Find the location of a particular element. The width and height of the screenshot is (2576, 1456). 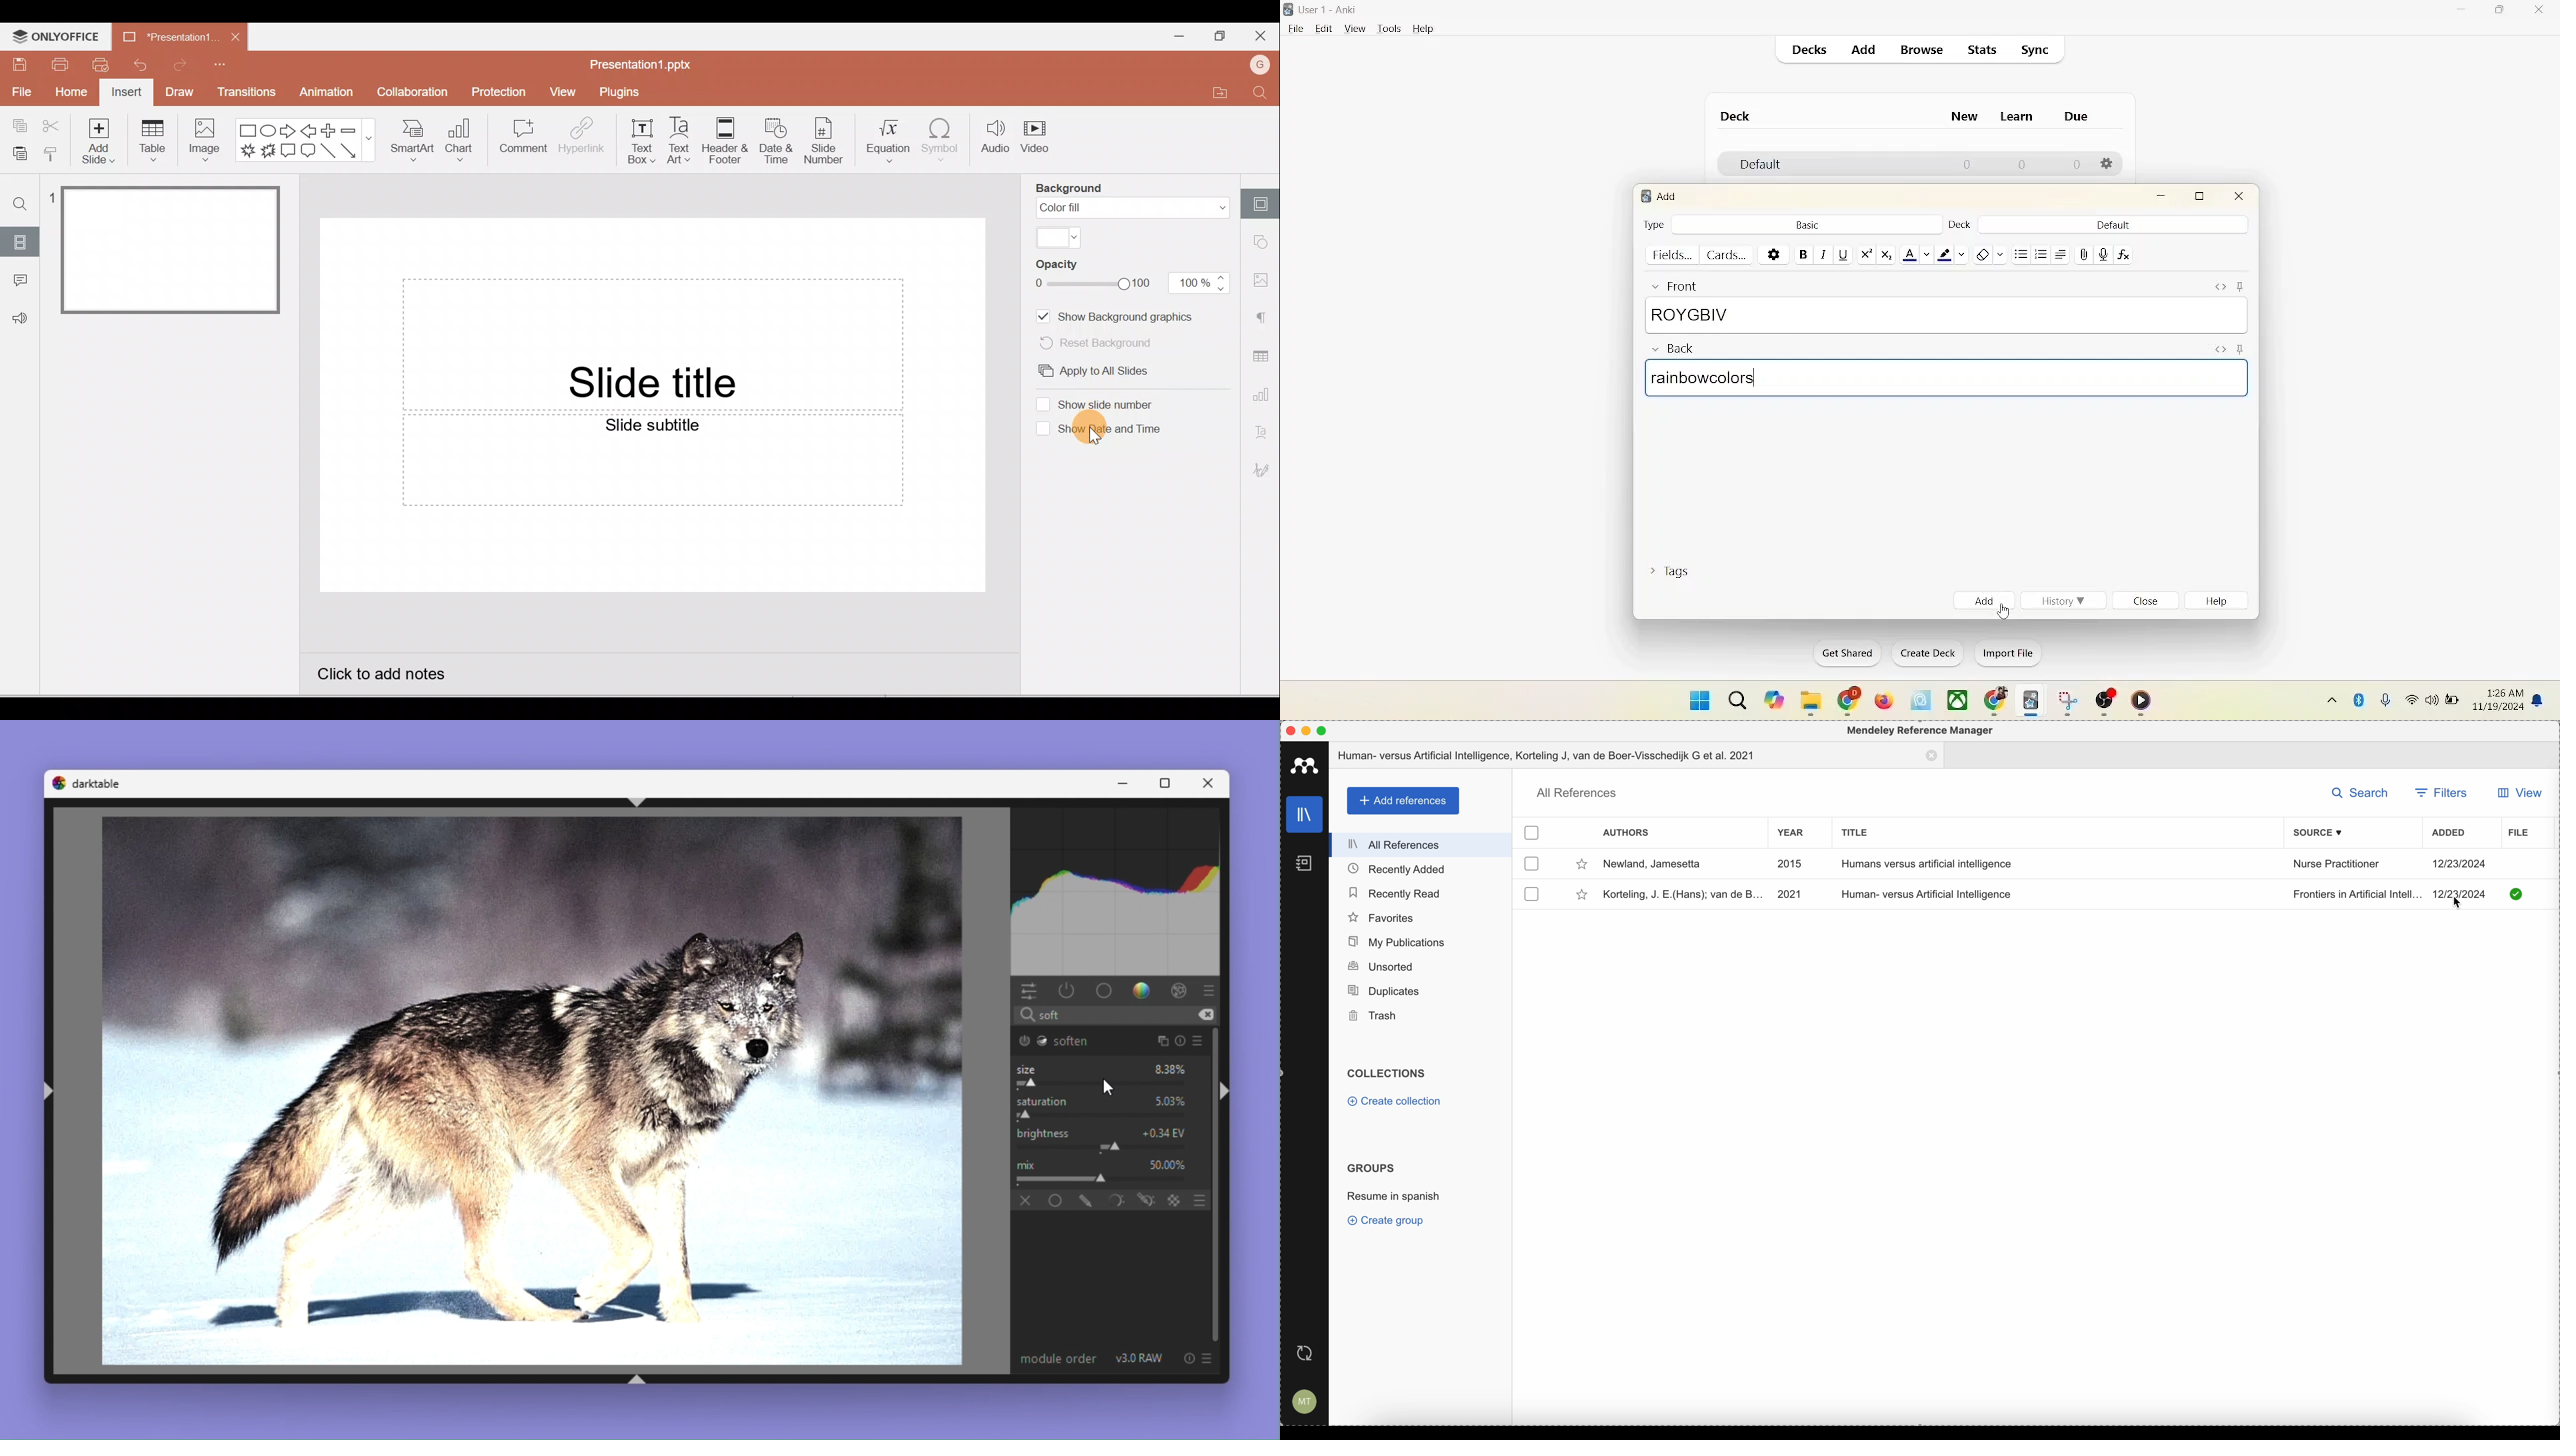

speaker is located at coordinates (2431, 699).